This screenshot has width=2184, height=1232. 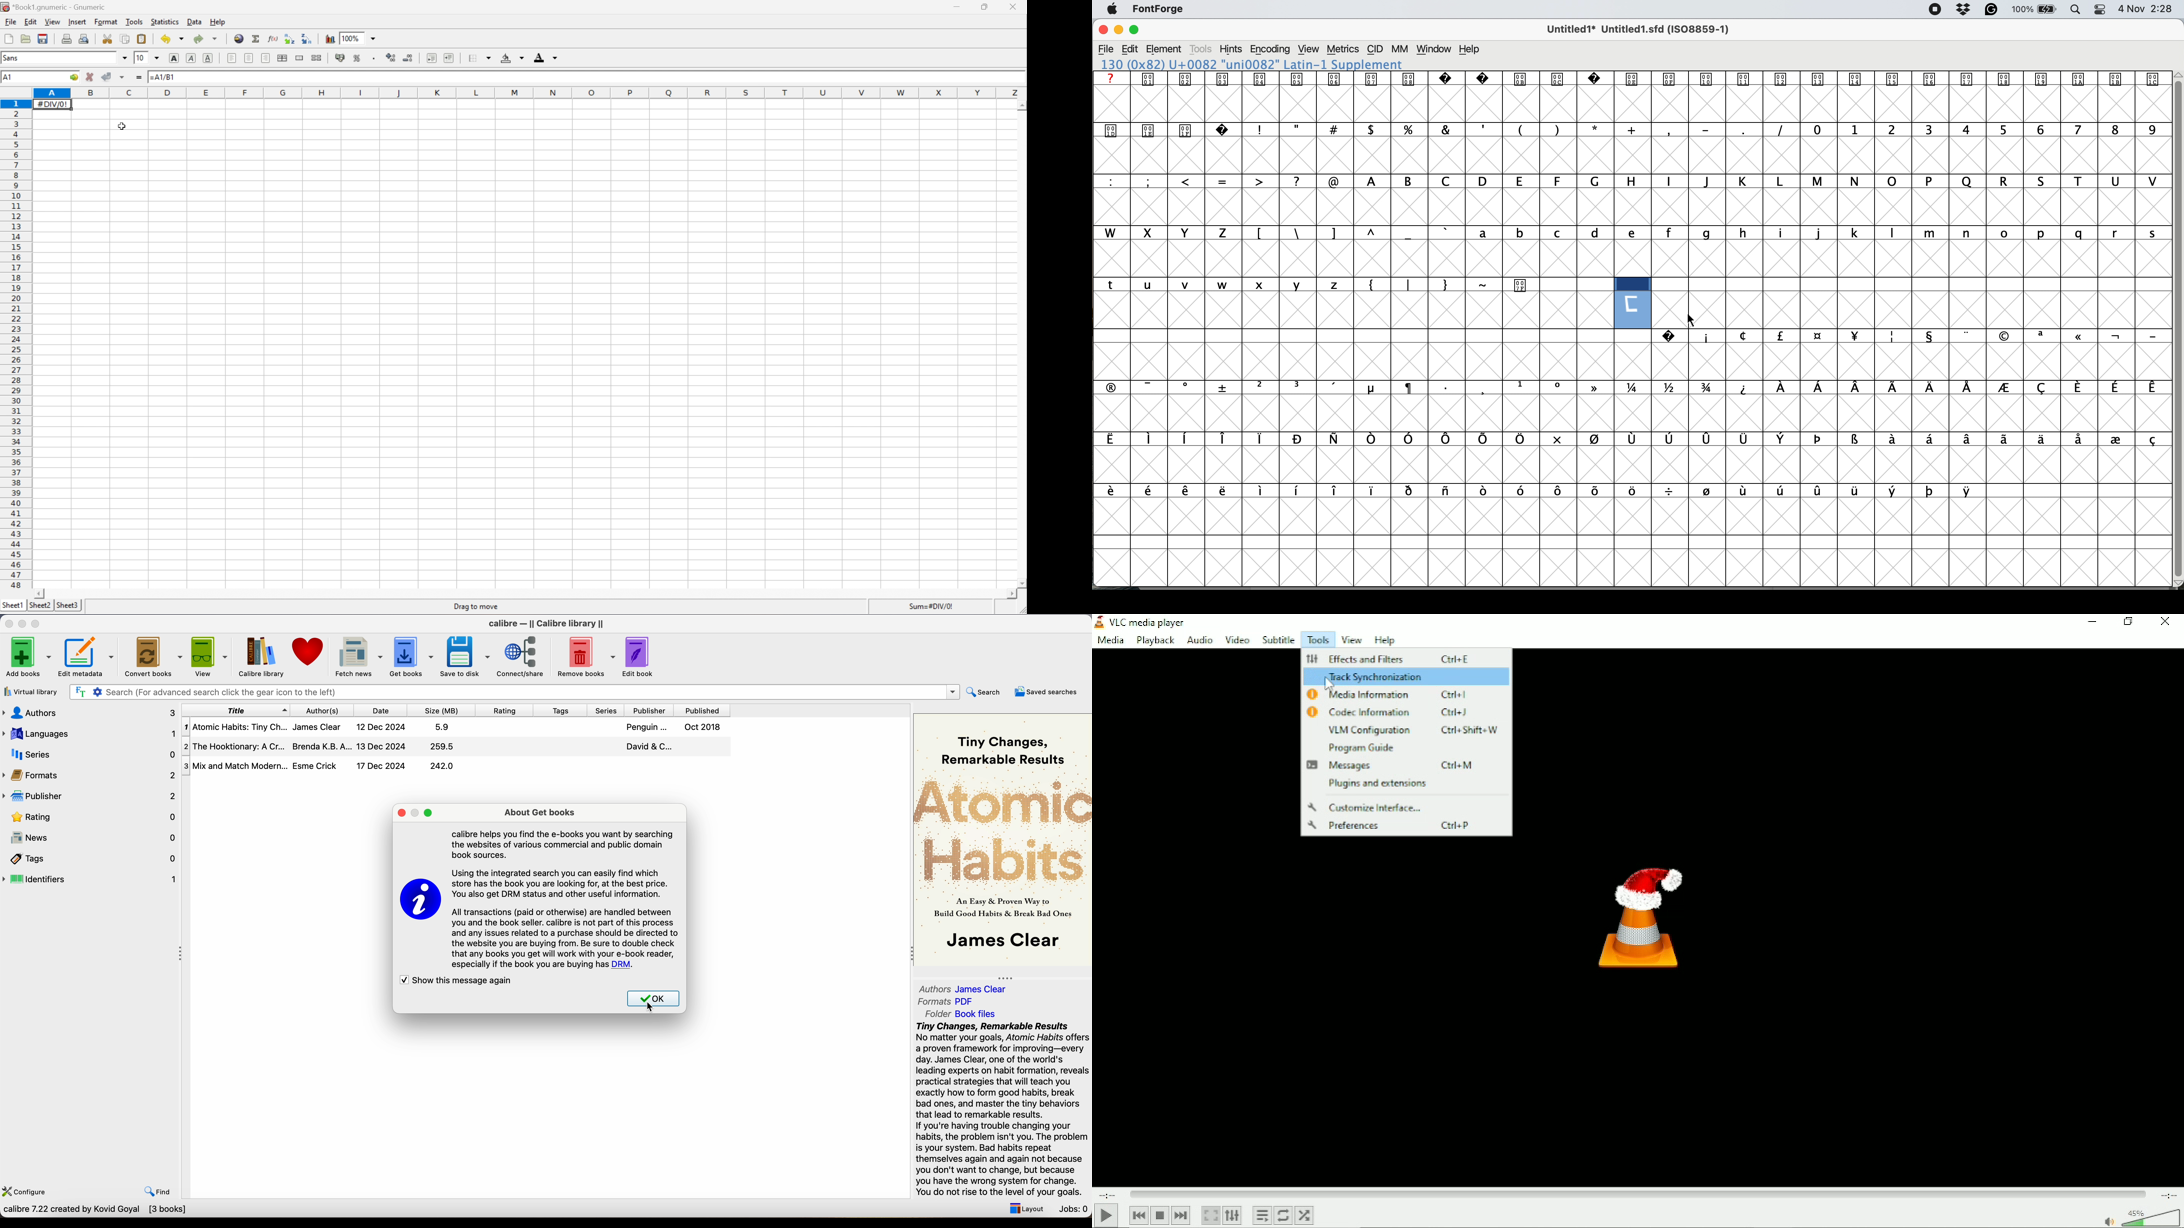 I want to click on View, so click(x=1351, y=640).